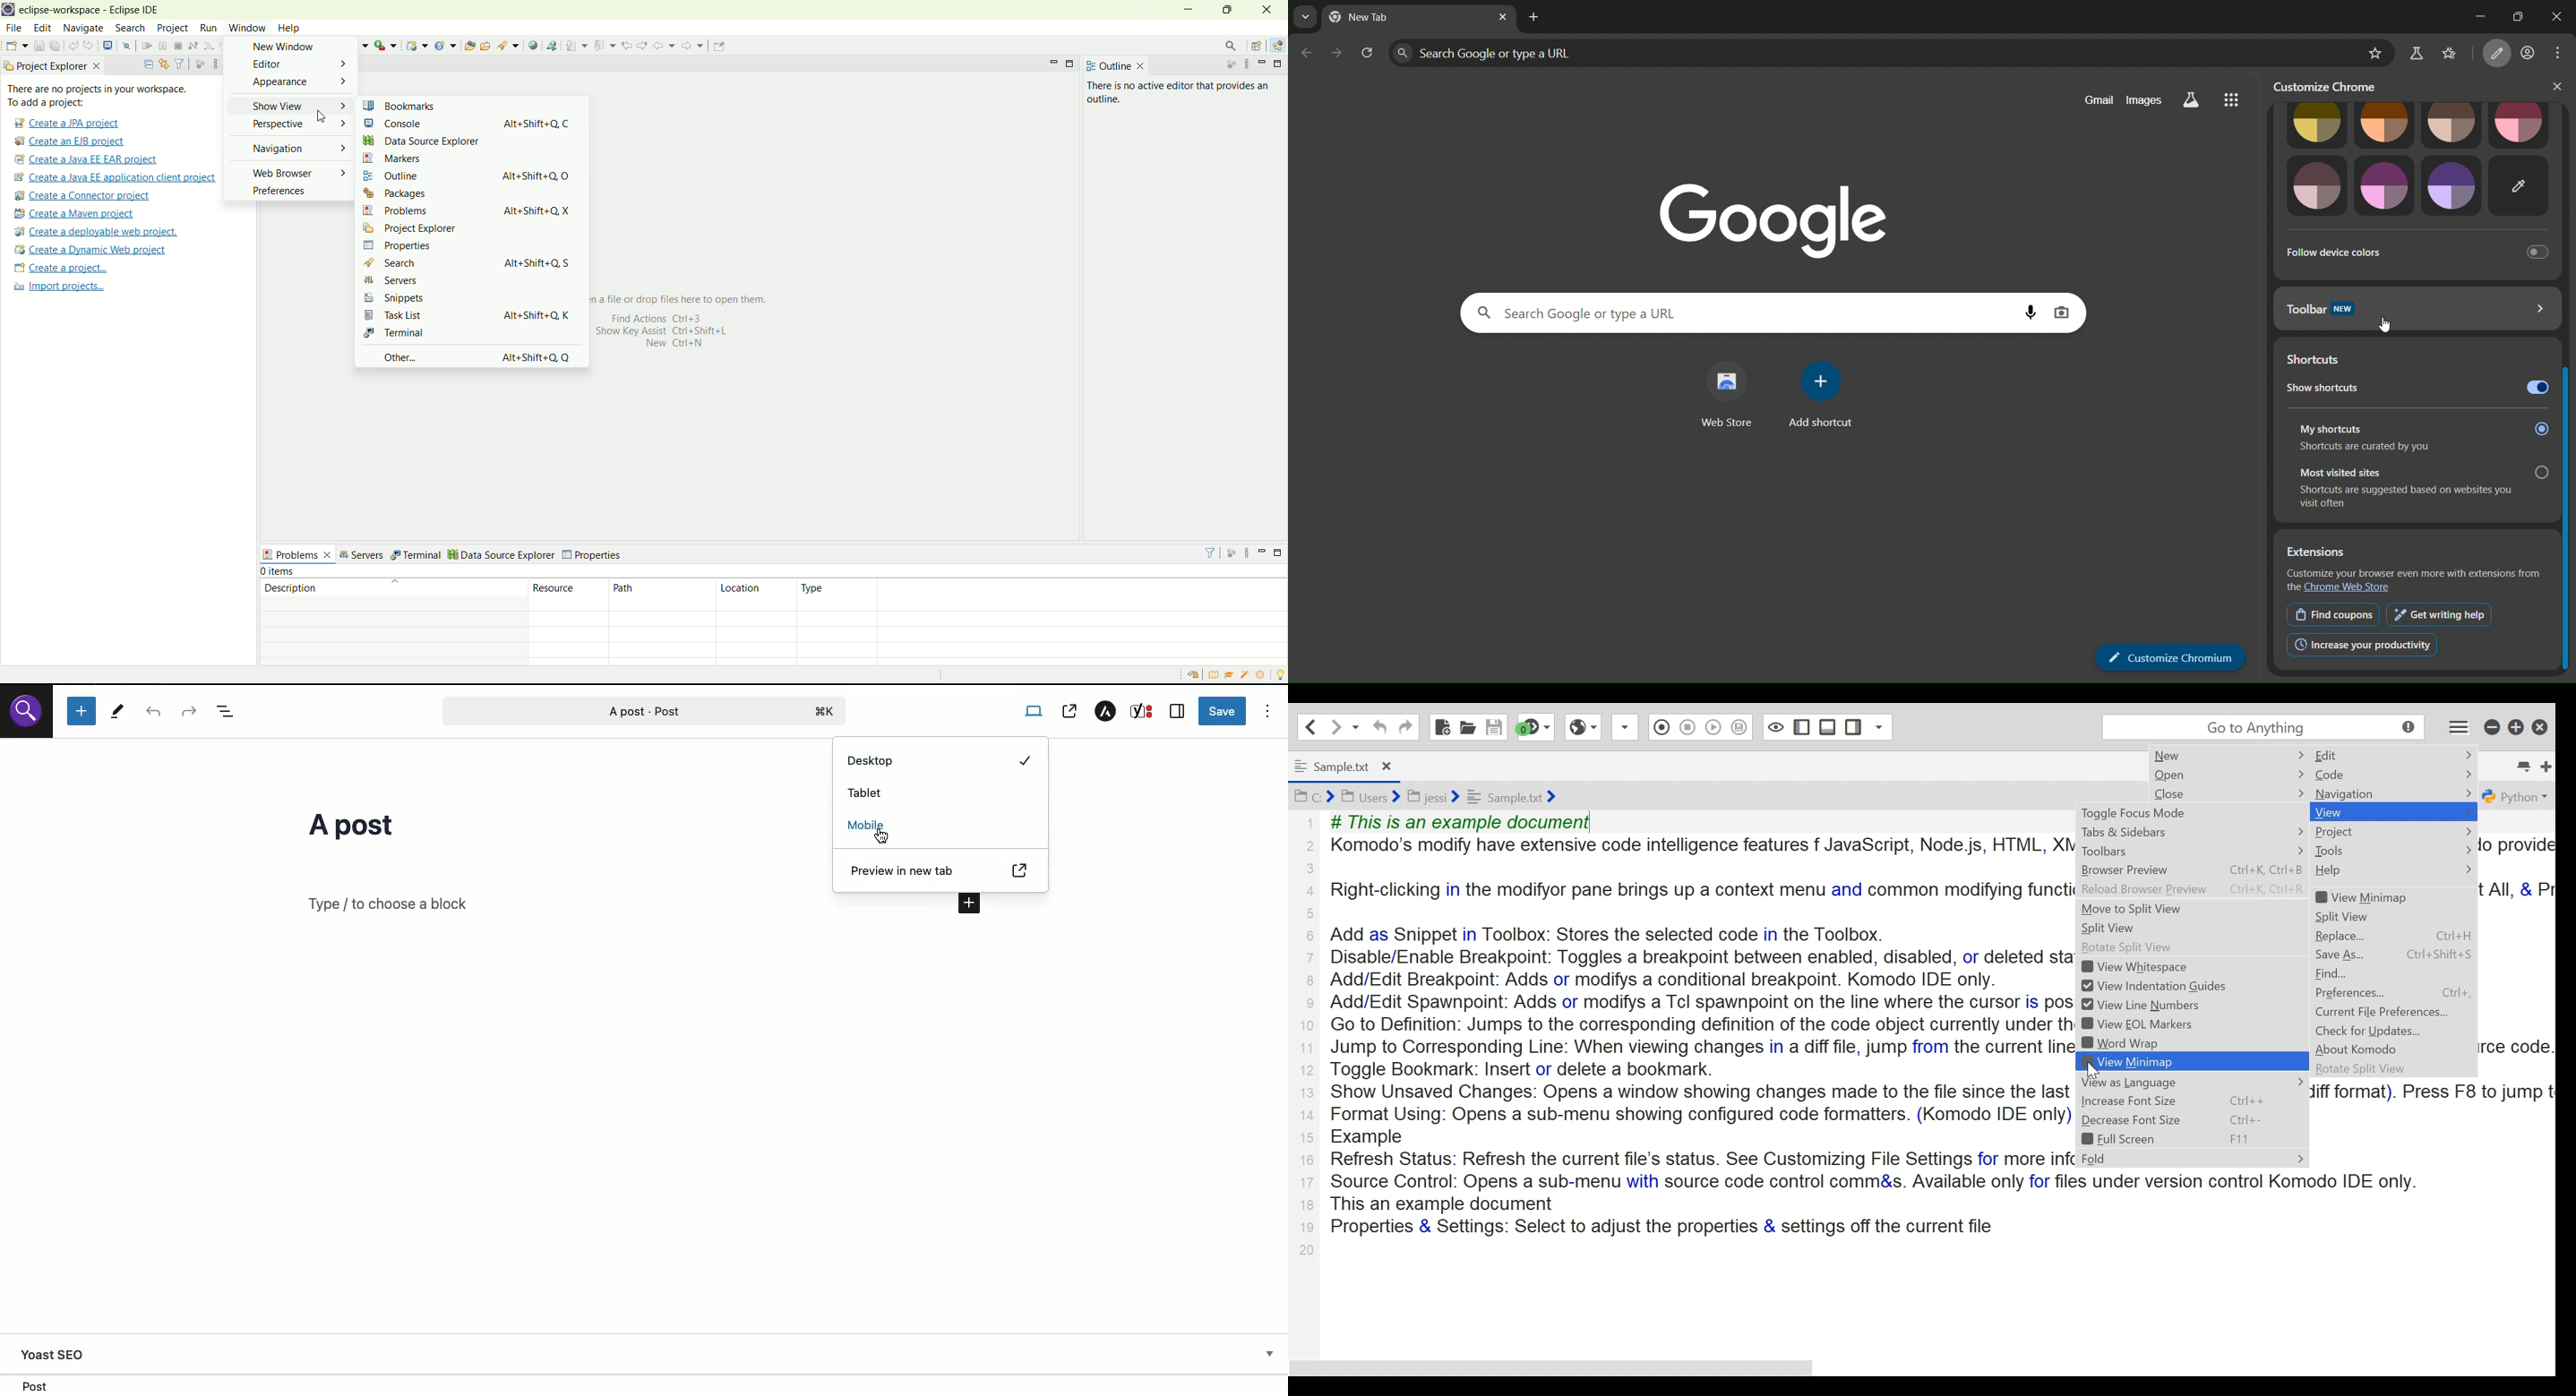 The height and width of the screenshot is (1400, 2576). What do you see at coordinates (2515, 797) in the screenshot?
I see `python` at bounding box center [2515, 797].